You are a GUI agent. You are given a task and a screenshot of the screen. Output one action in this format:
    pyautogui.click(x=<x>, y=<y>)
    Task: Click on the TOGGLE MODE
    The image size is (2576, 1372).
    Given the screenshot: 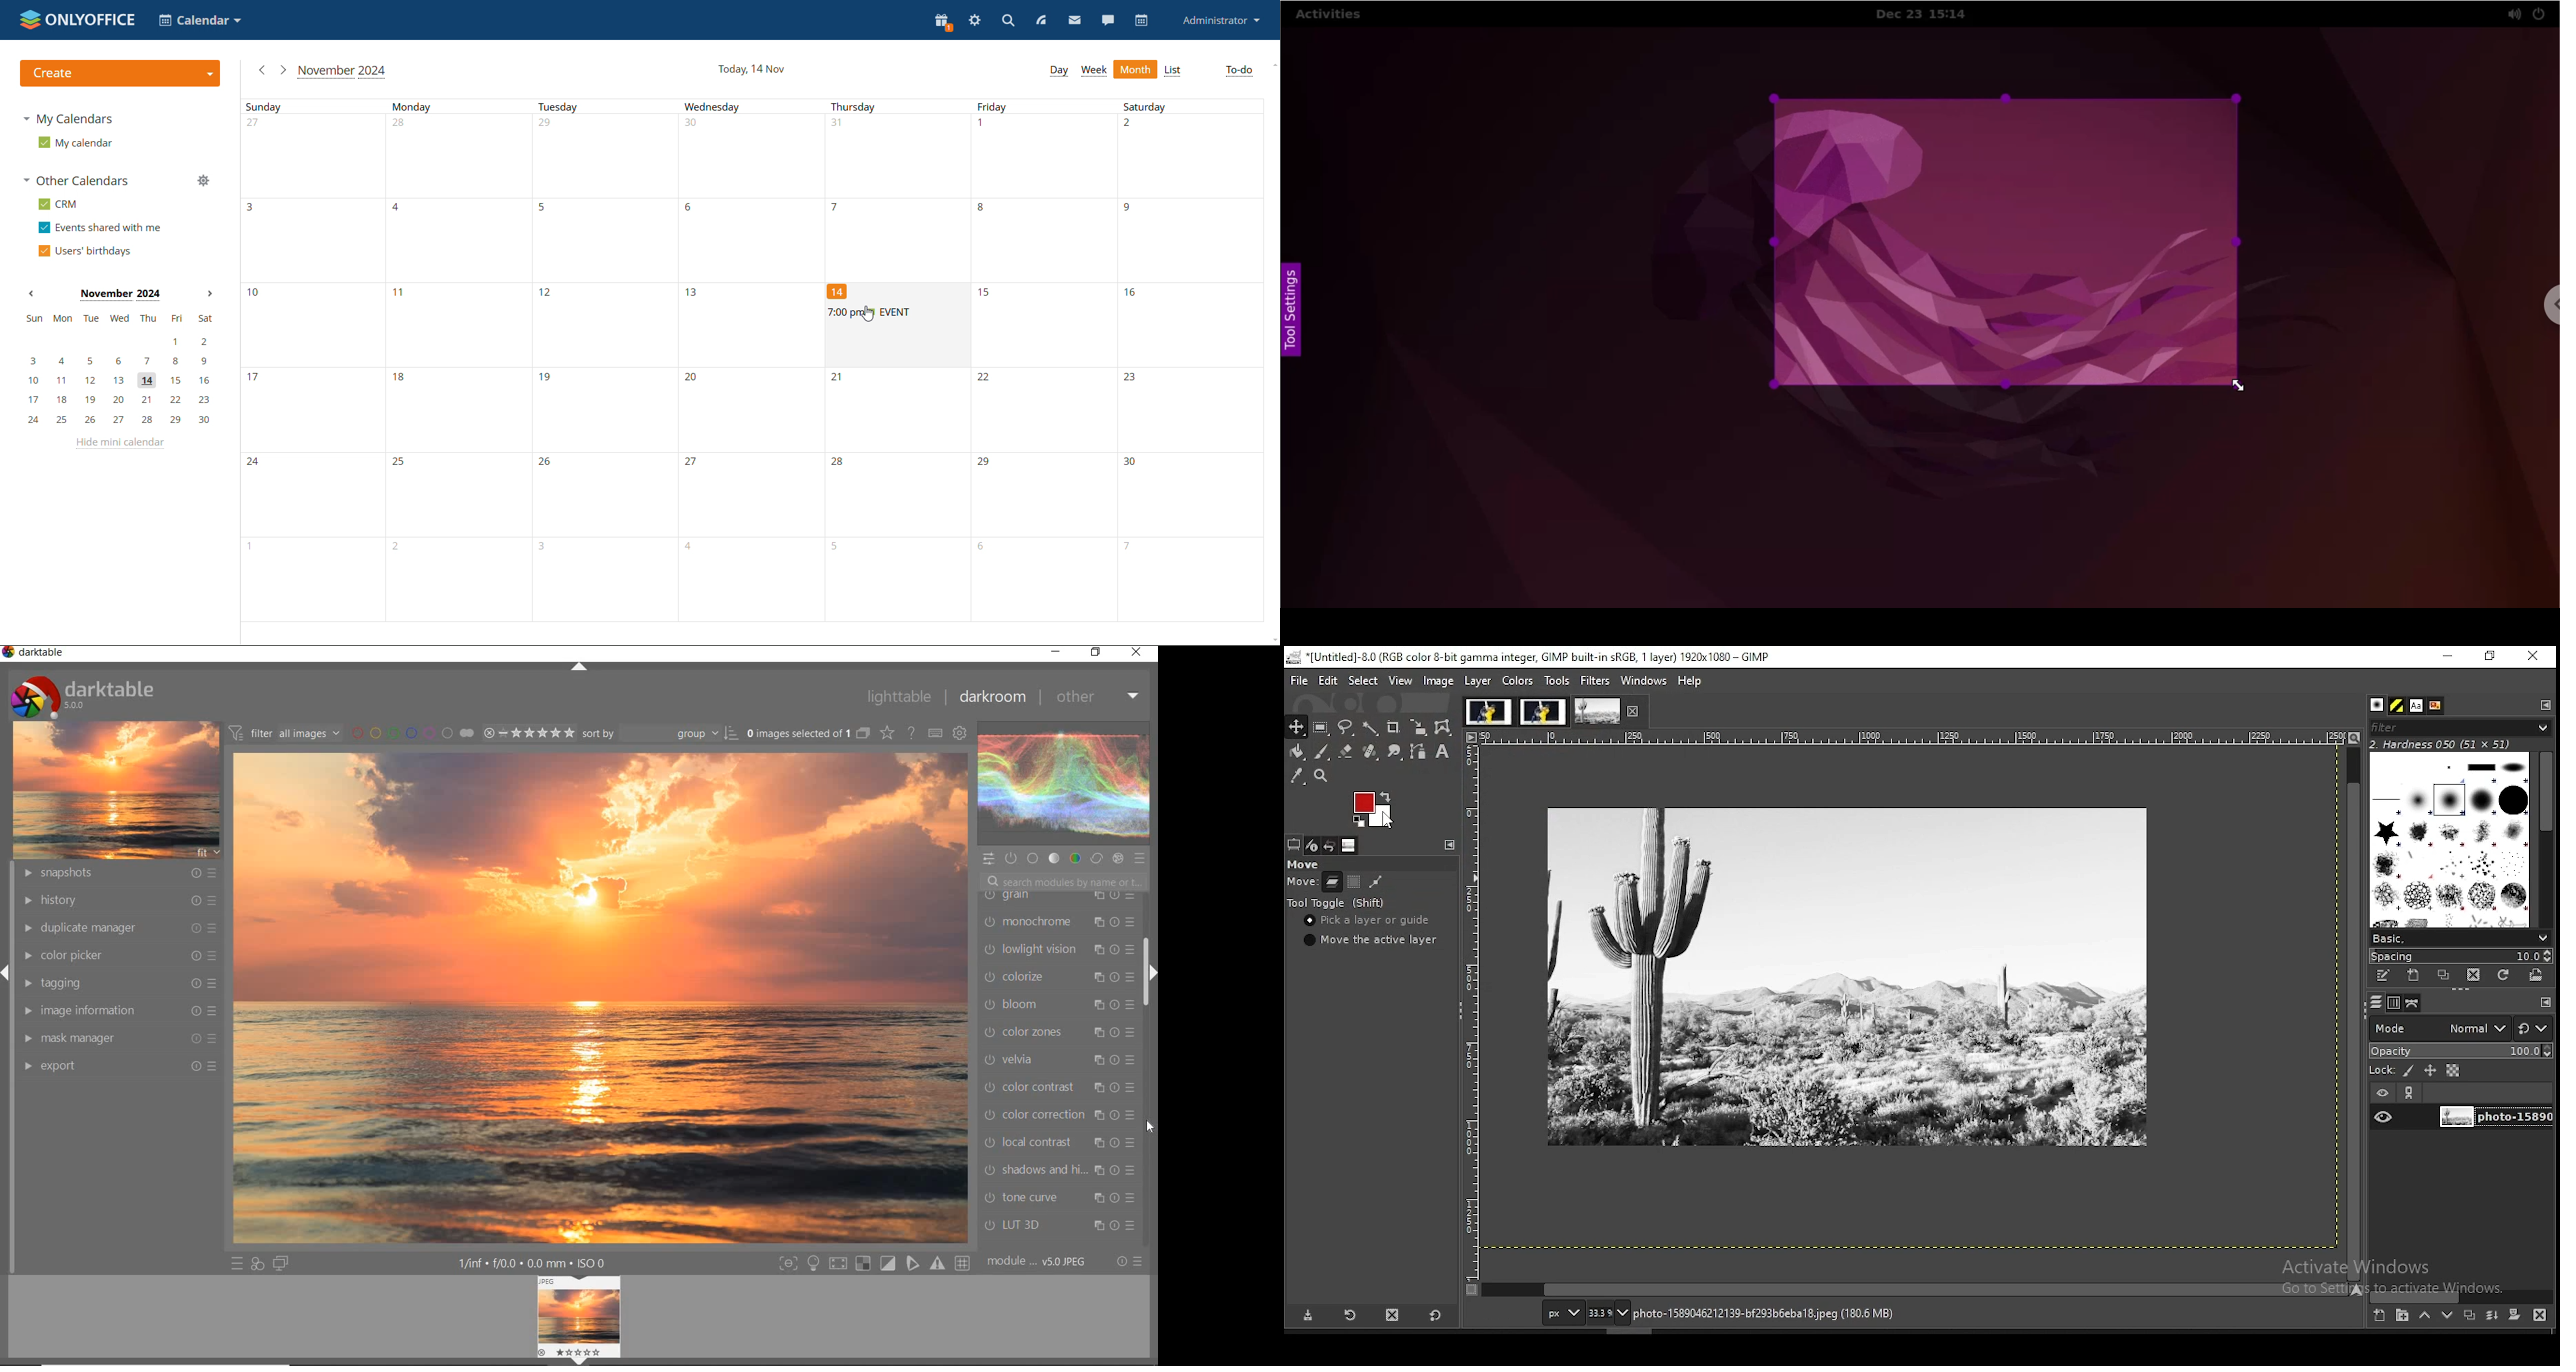 What is the action you would take?
    pyautogui.click(x=874, y=1263)
    